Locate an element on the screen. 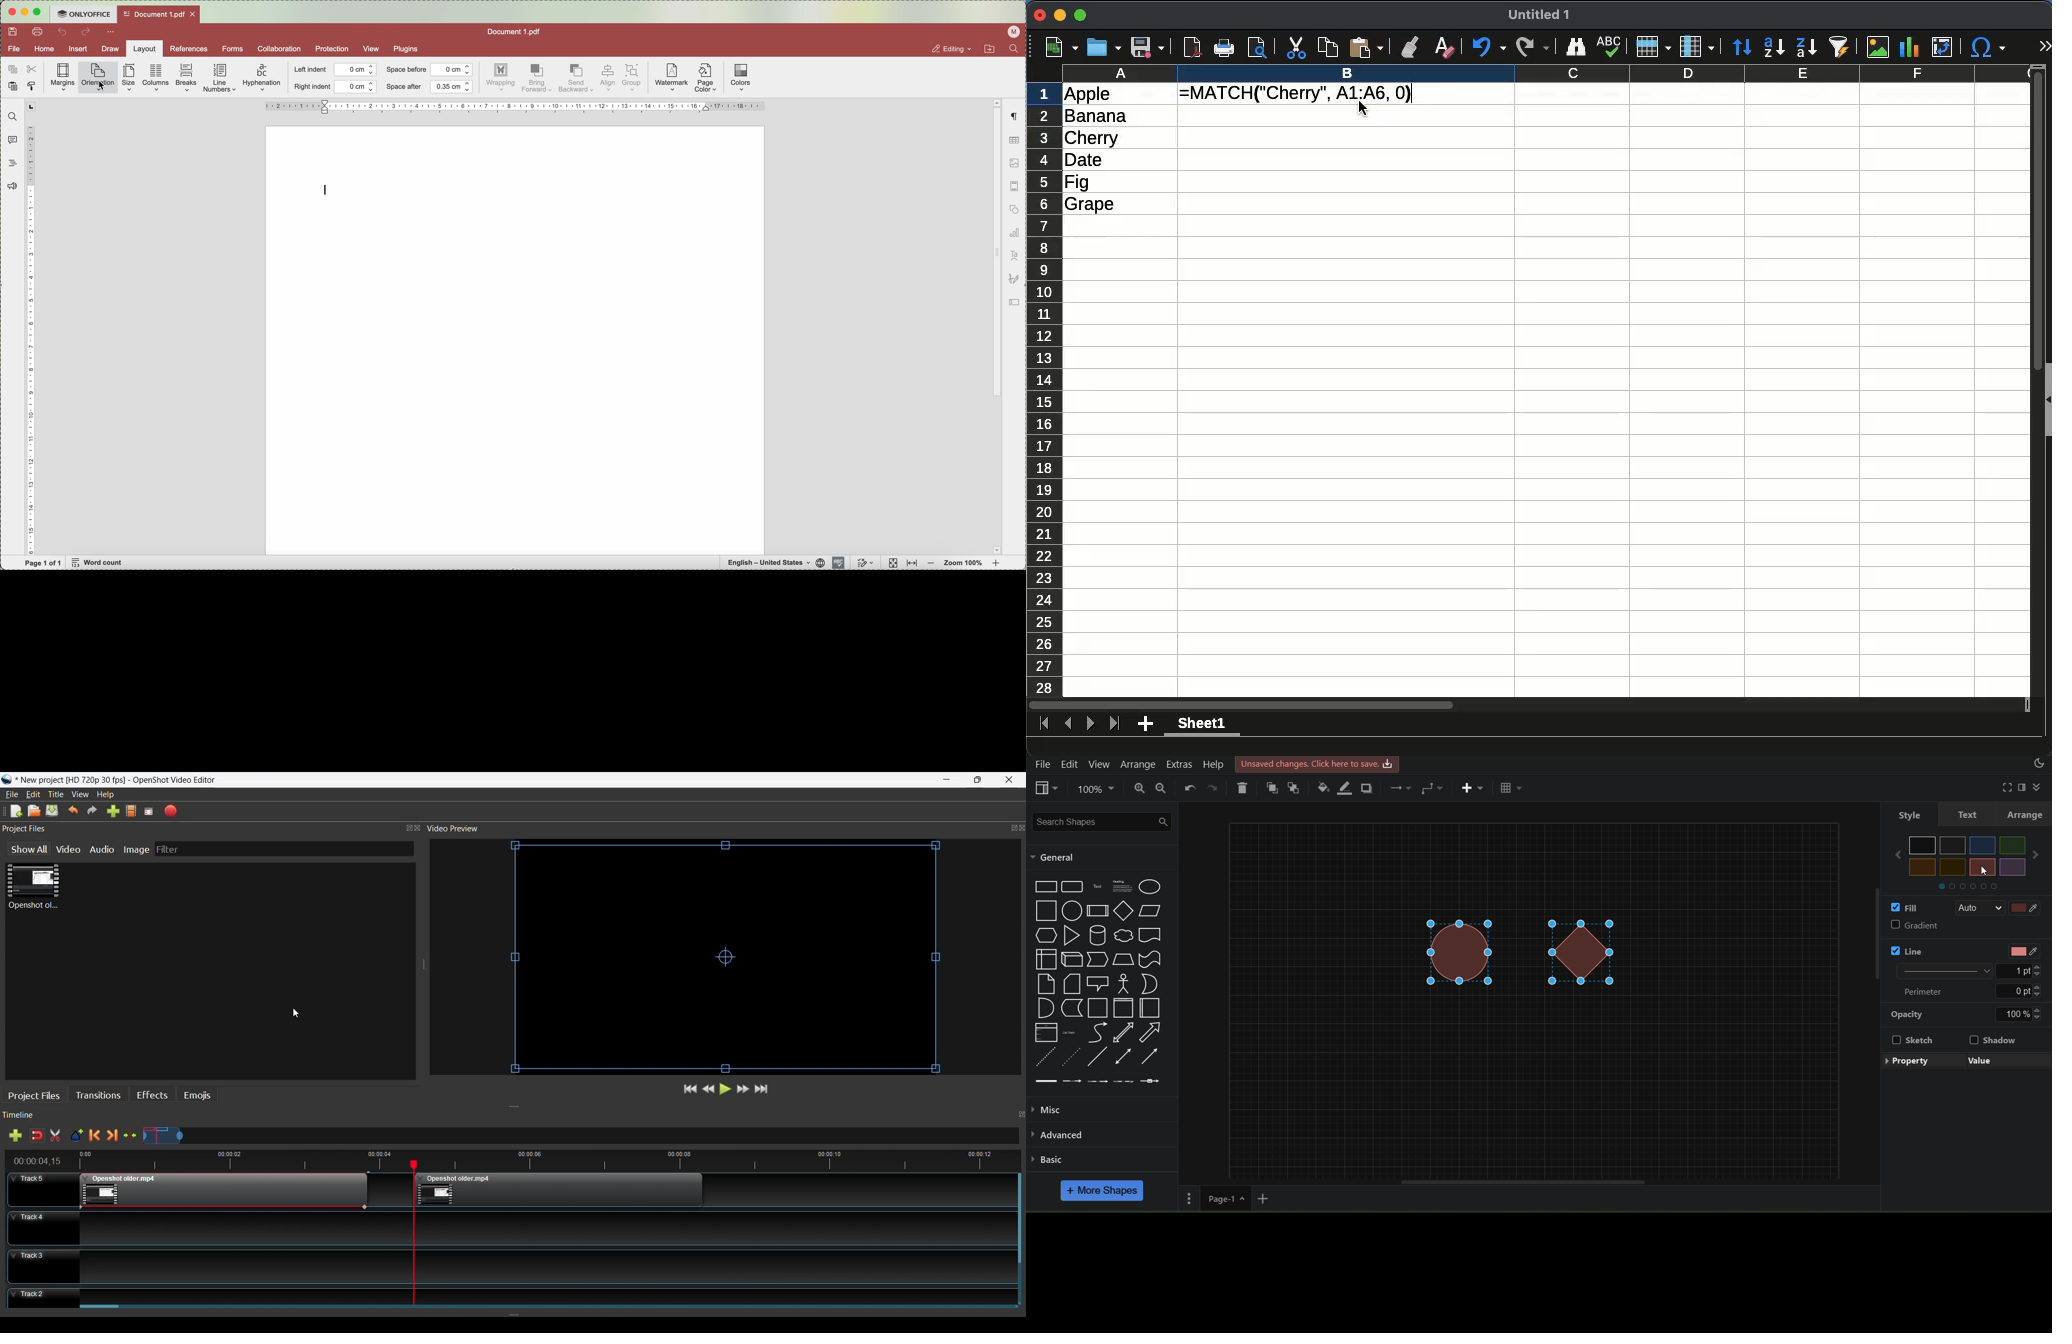 This screenshot has height=1344, width=2072. Link is located at coordinates (1046, 1081).